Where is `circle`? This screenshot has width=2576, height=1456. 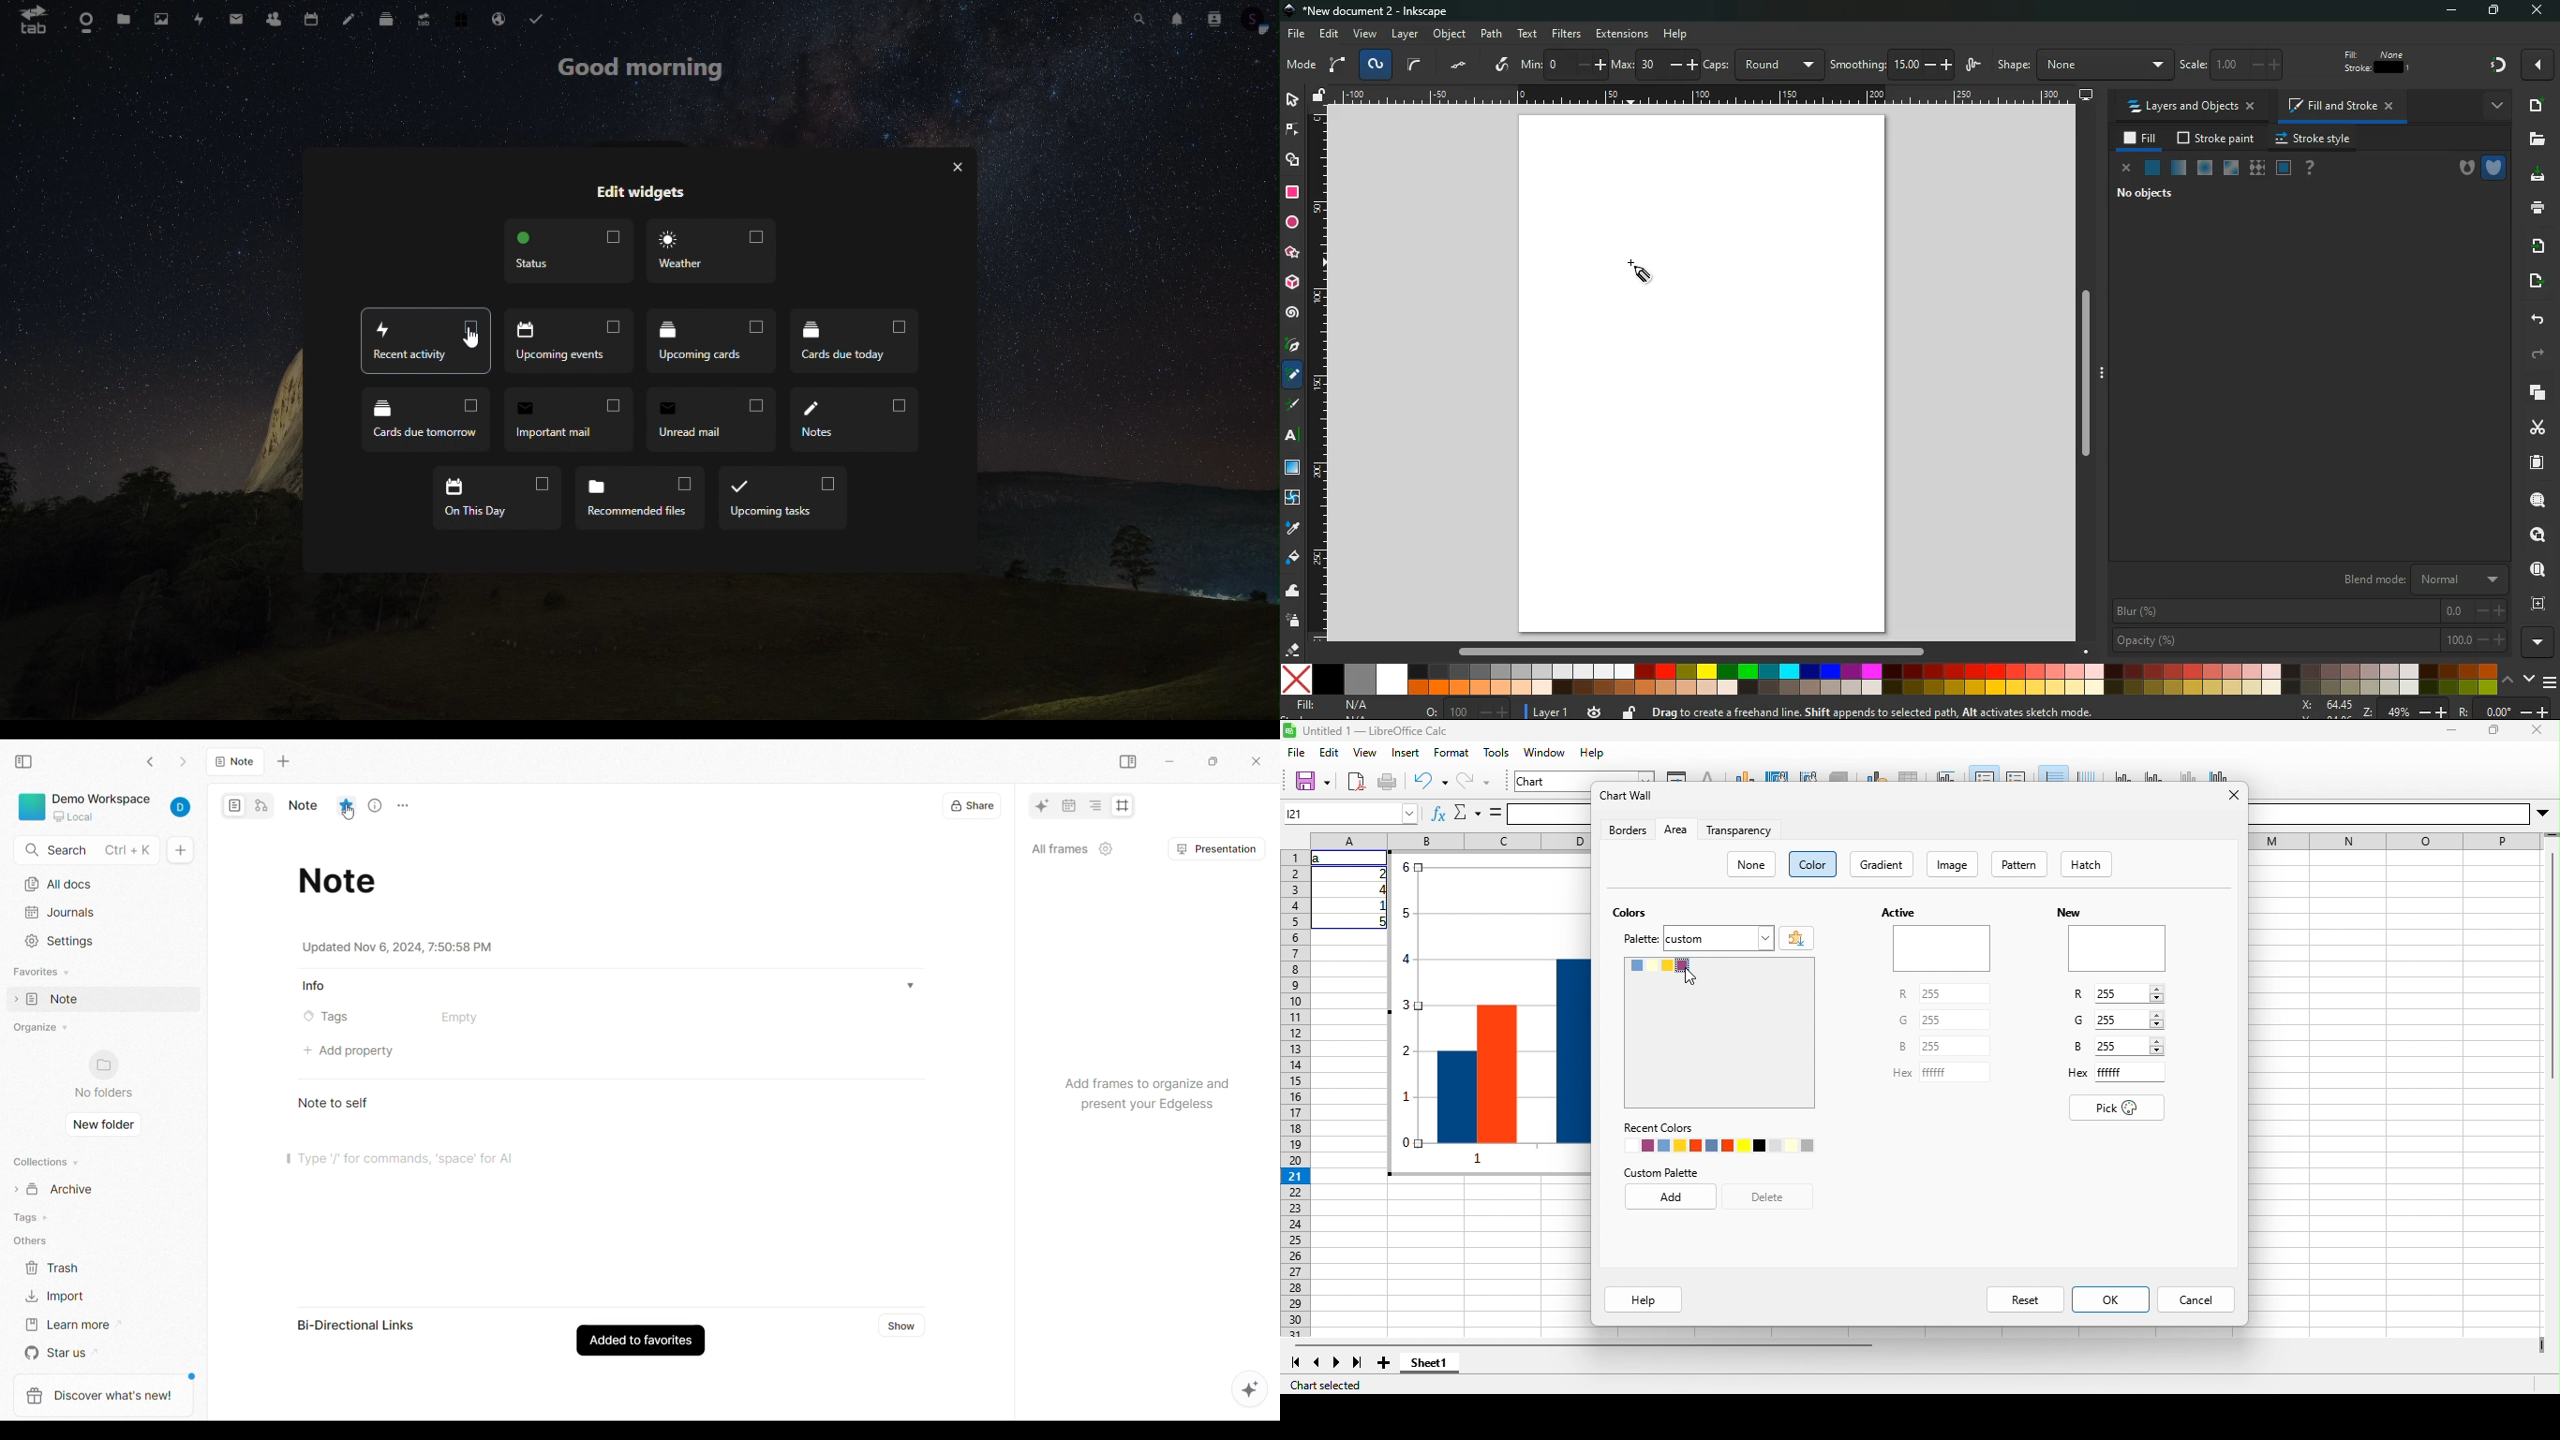 circle is located at coordinates (1291, 224).